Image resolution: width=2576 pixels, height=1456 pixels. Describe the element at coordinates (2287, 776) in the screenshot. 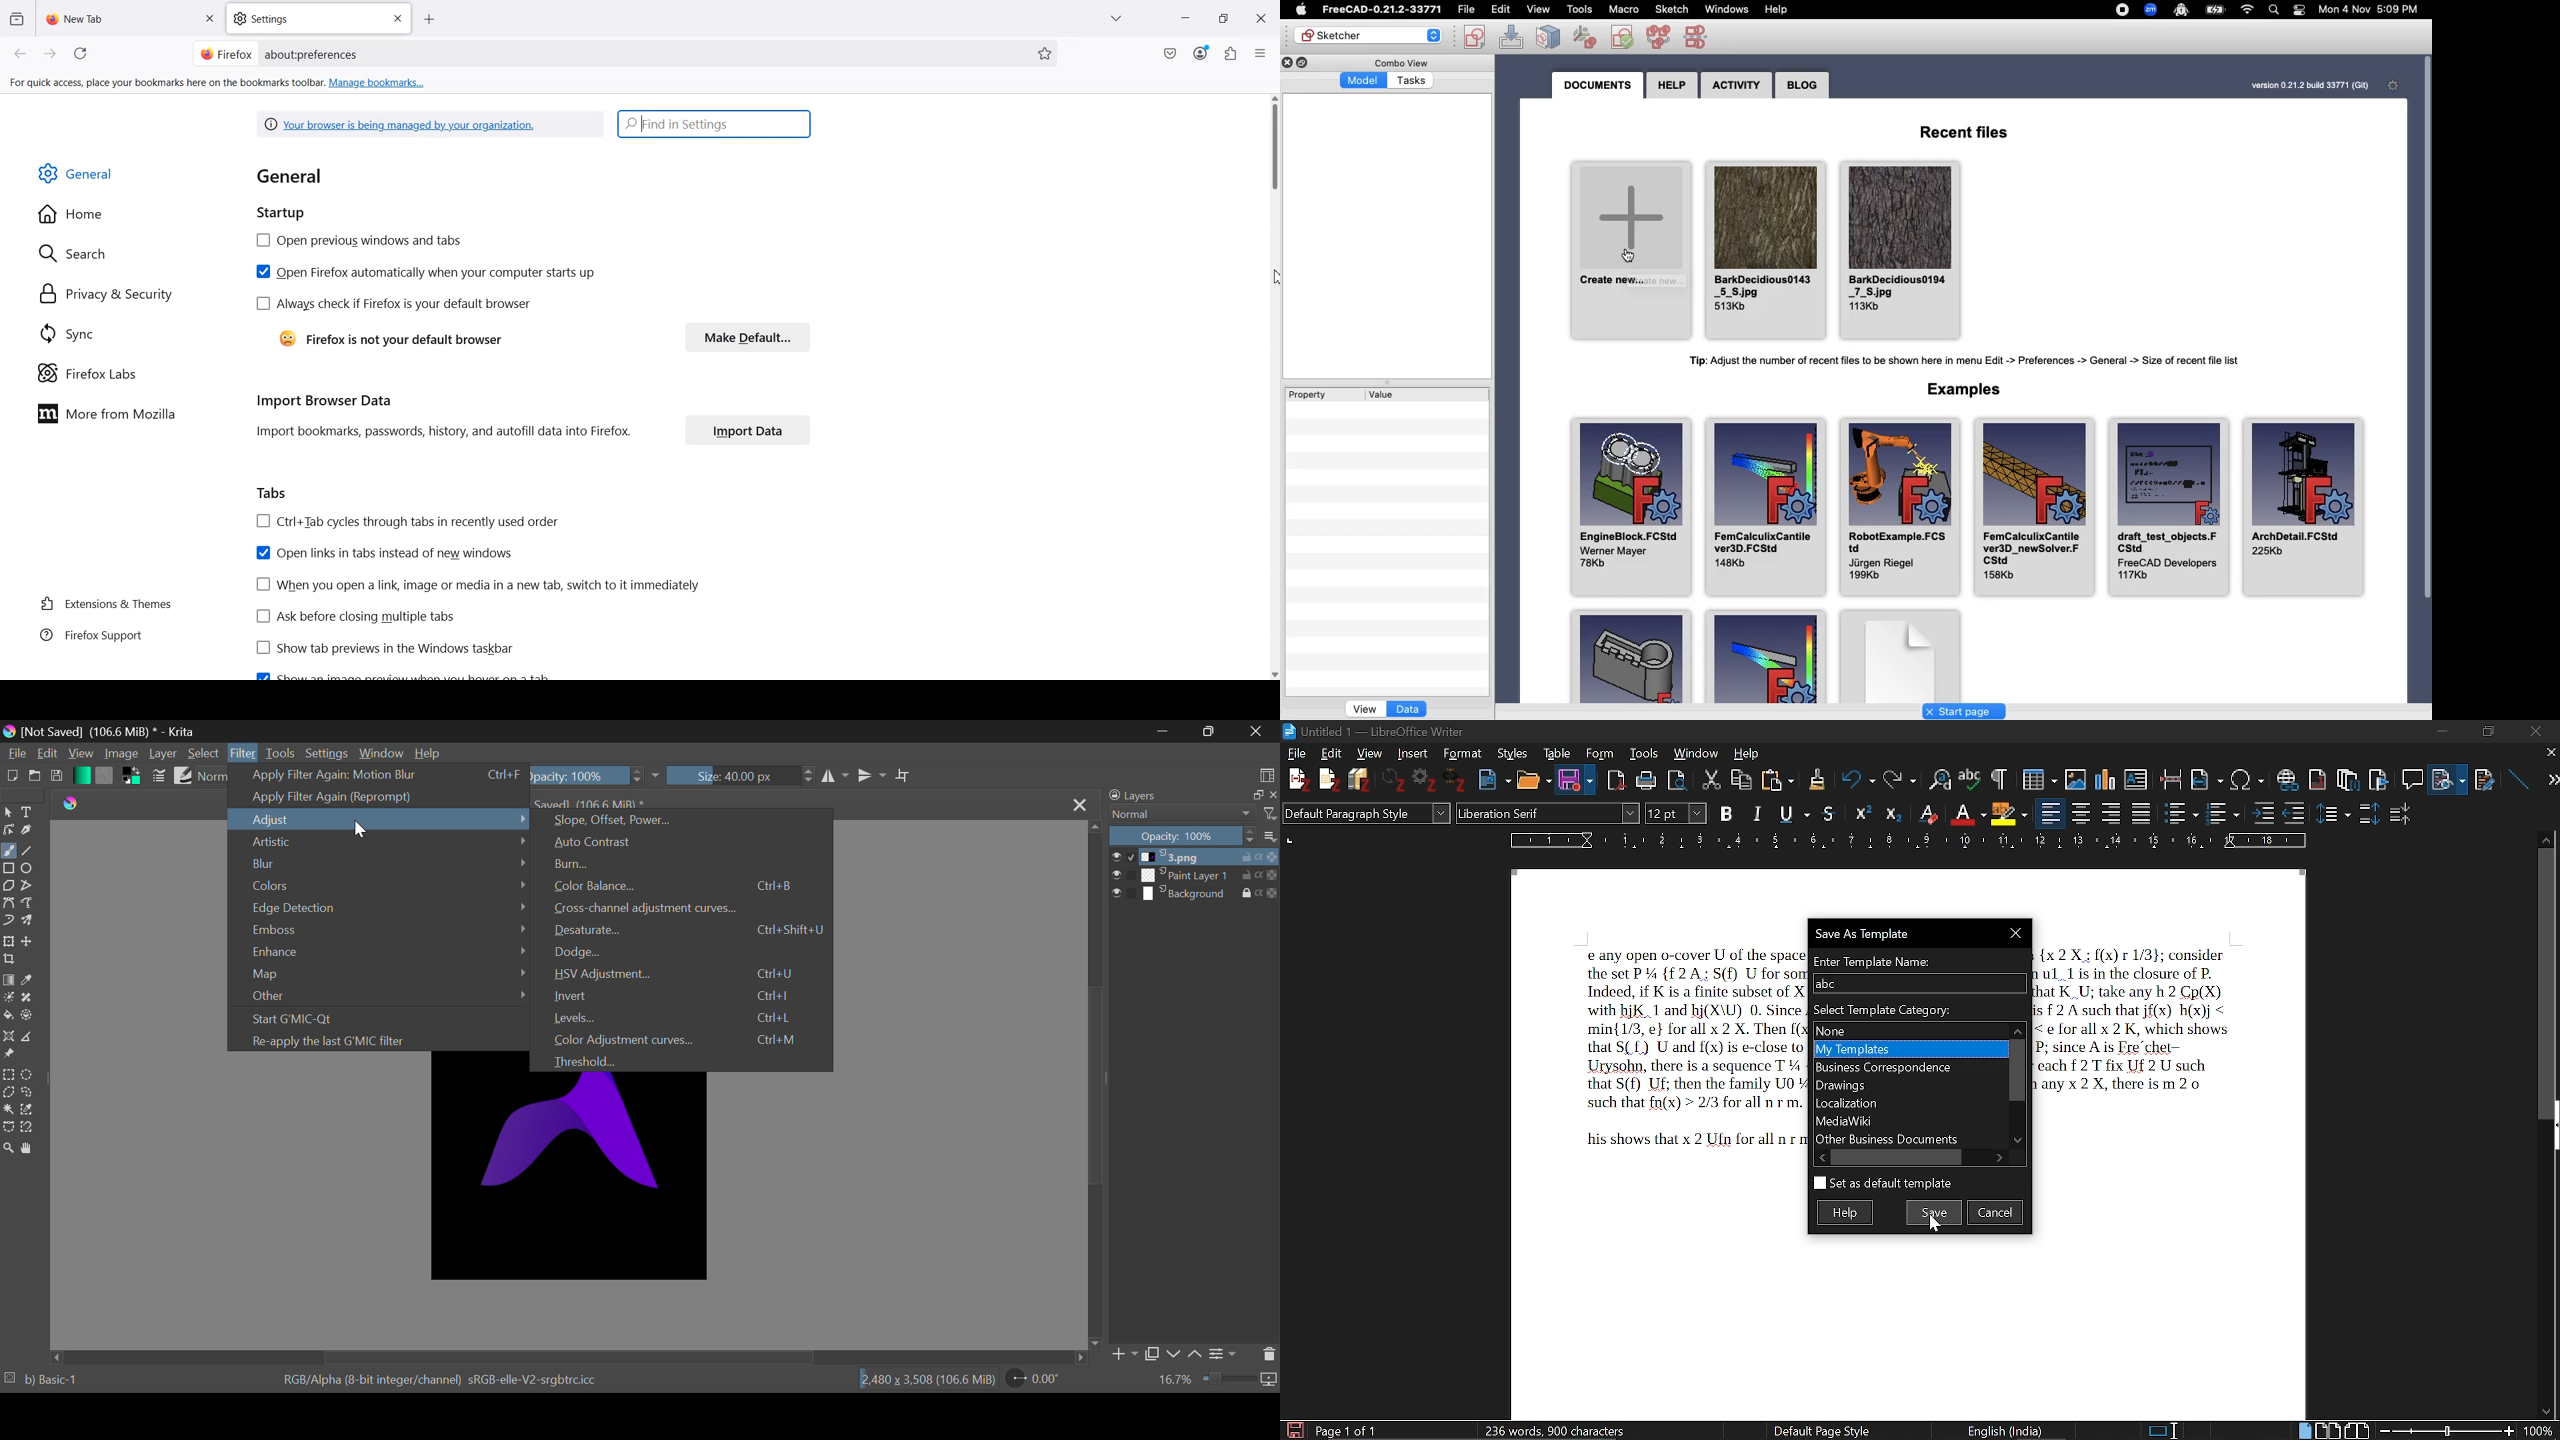

I see `Insert link` at that location.